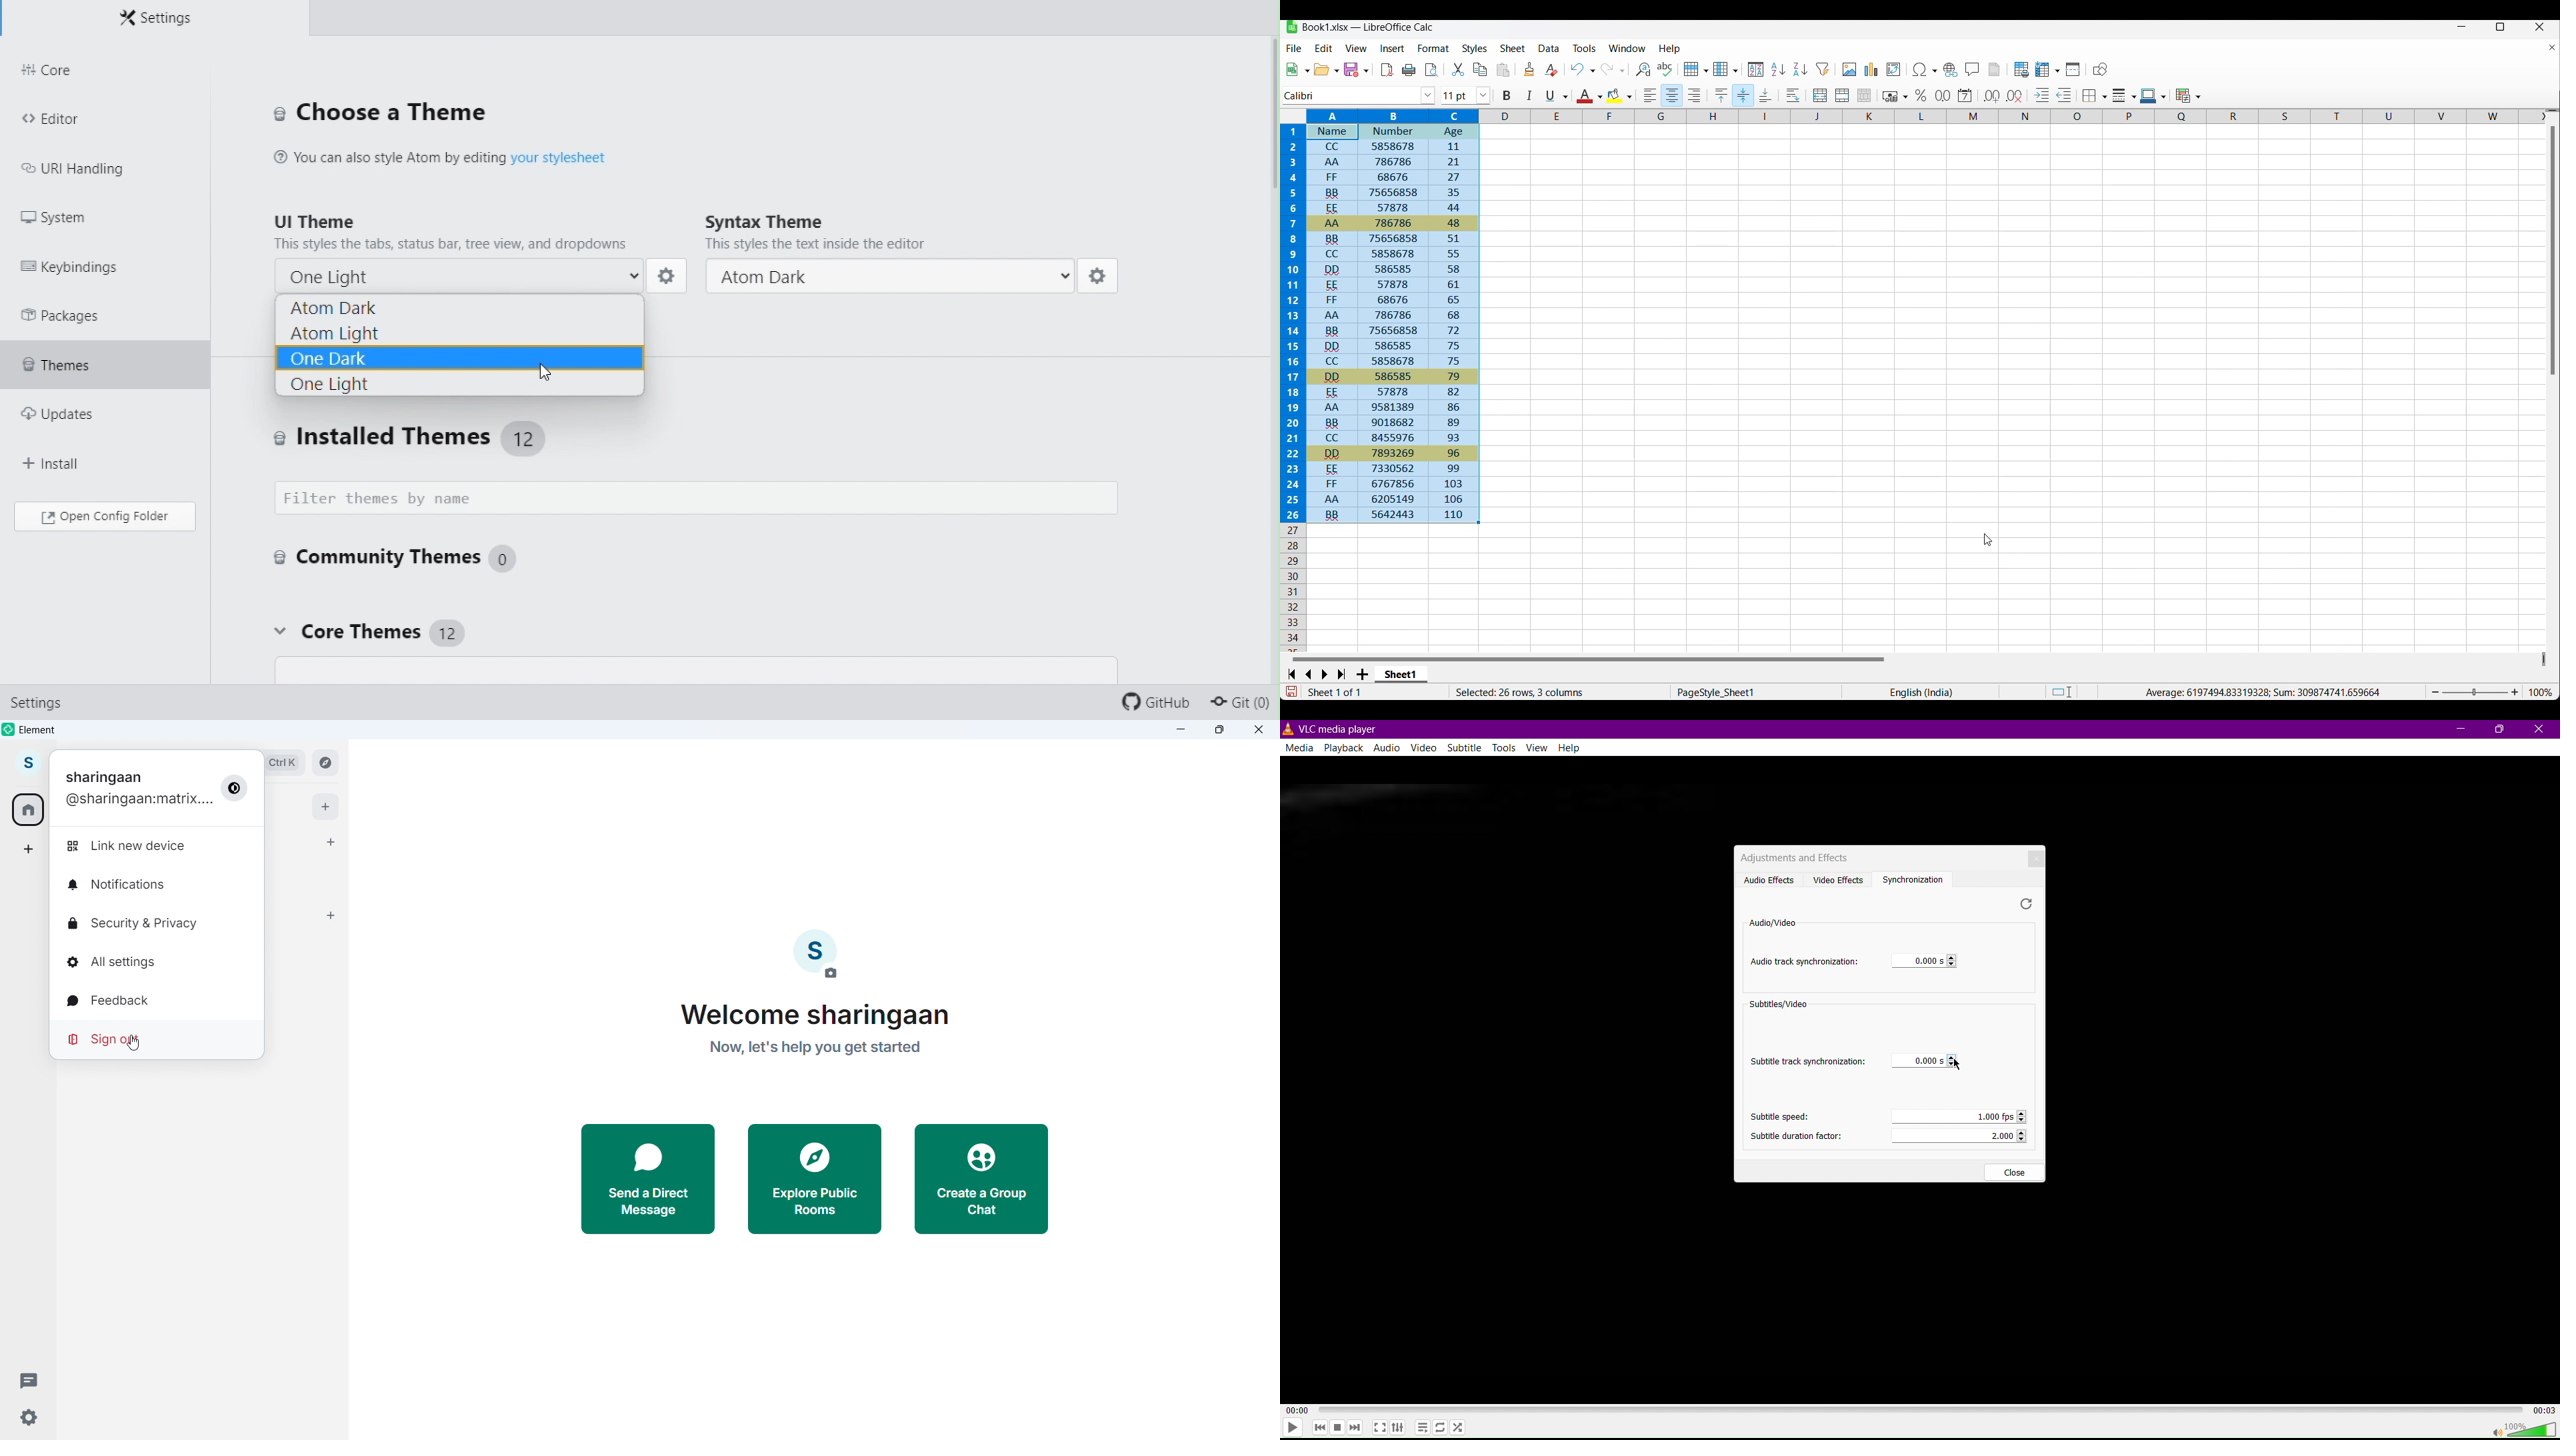 The image size is (2576, 1456). Describe the element at coordinates (463, 333) in the screenshot. I see `Atom light` at that location.